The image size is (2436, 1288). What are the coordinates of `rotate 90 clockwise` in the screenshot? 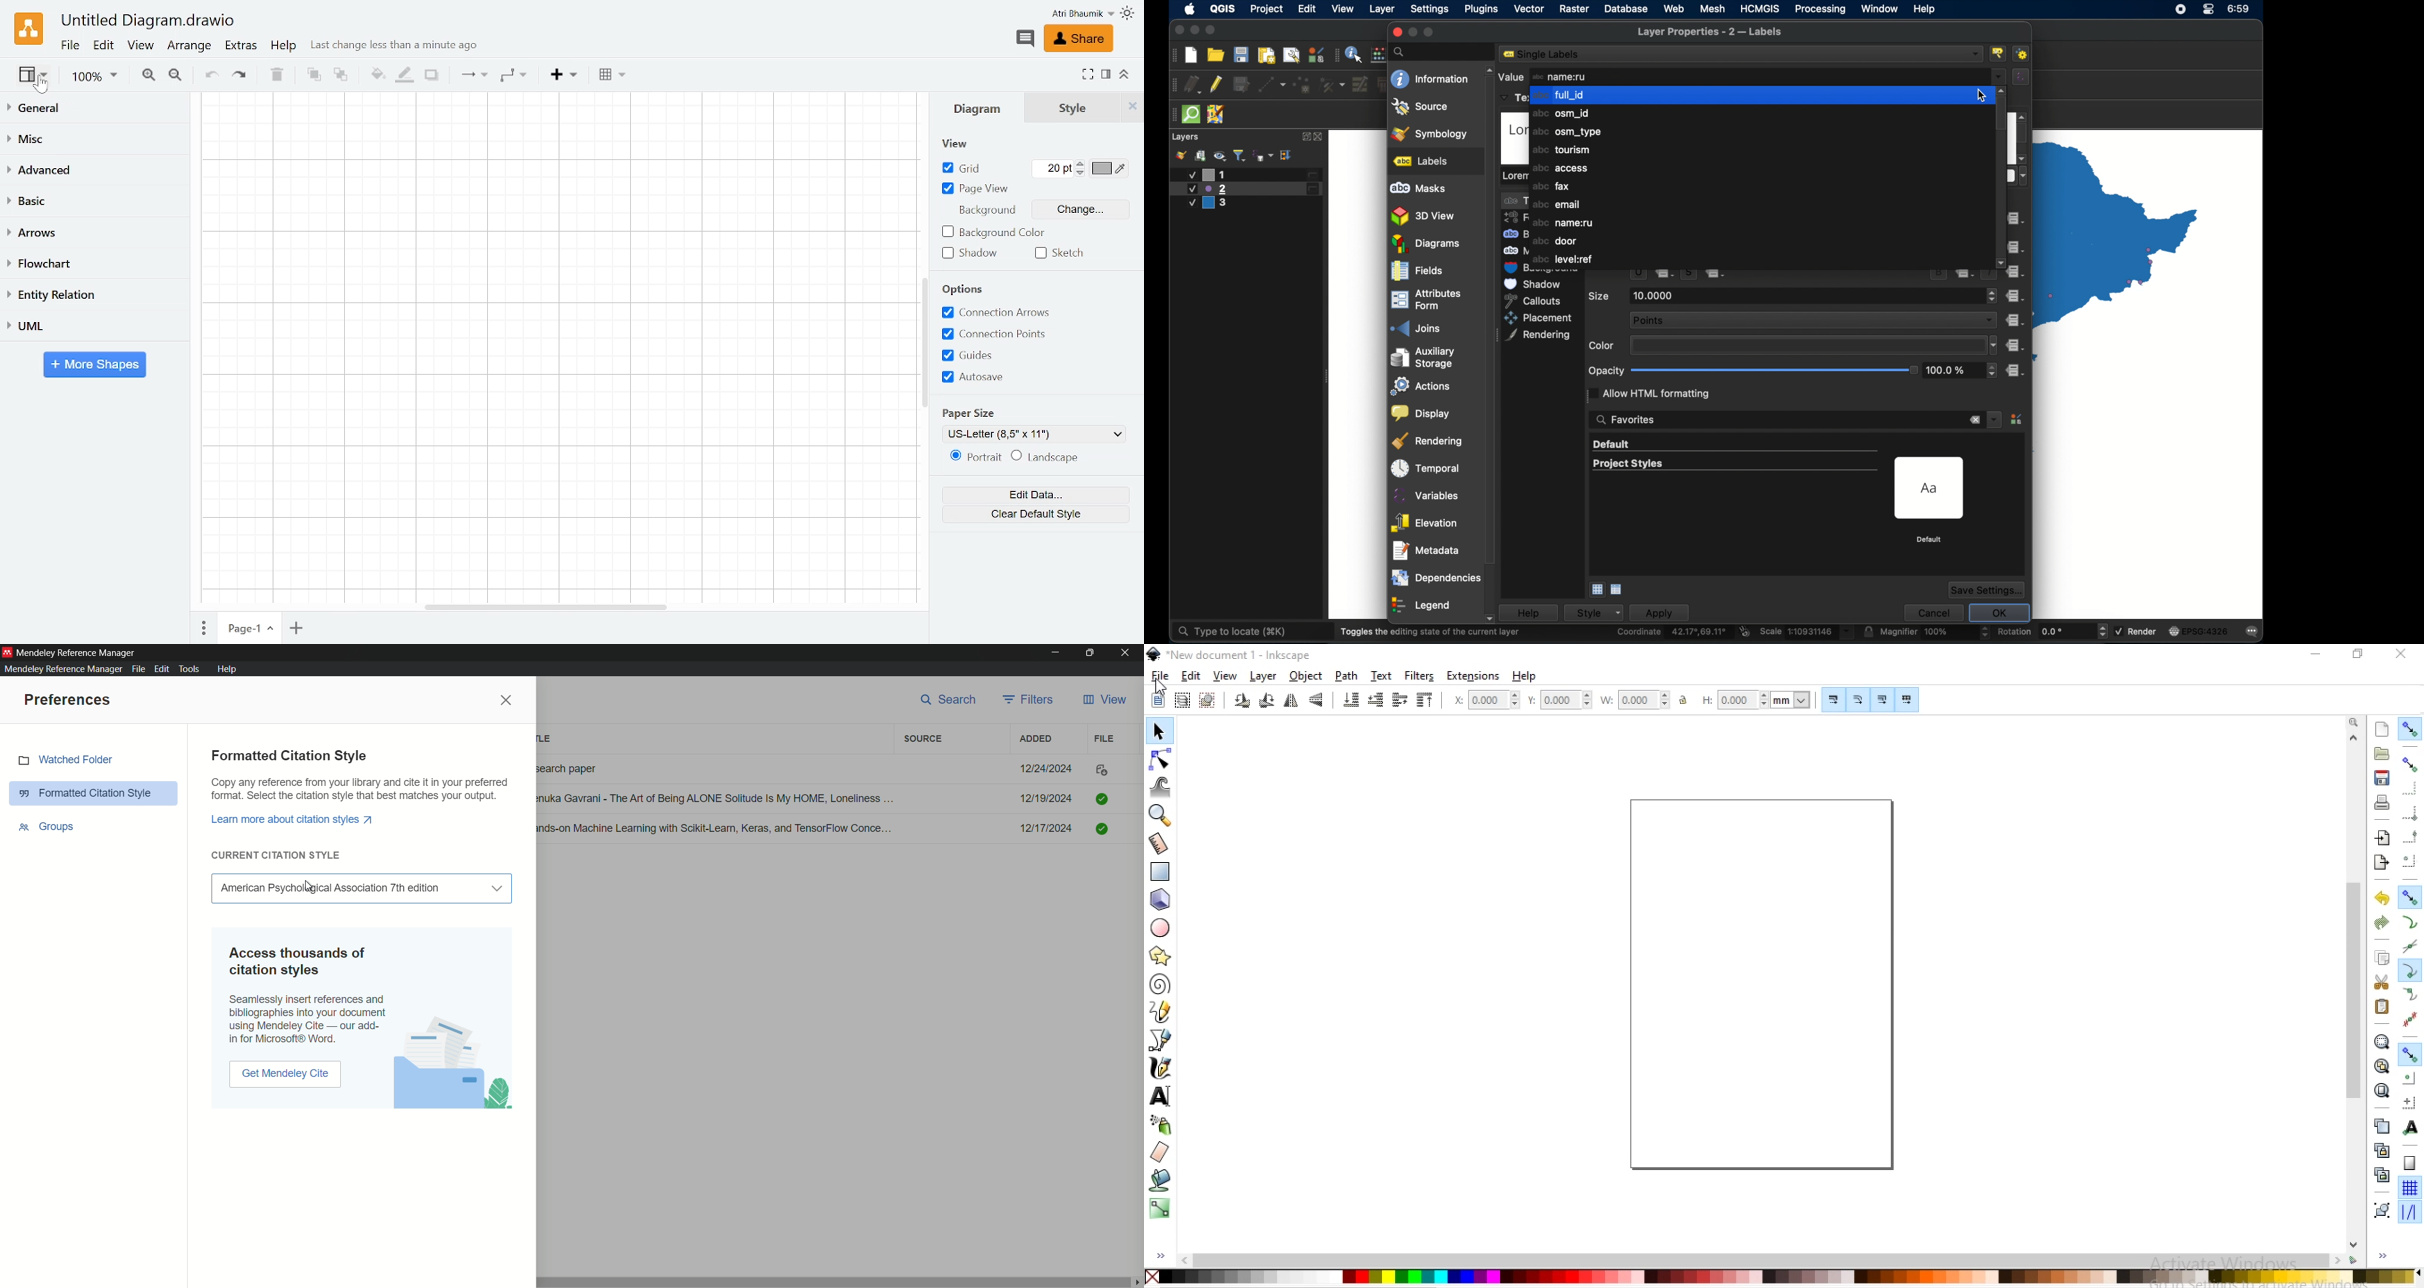 It's located at (1265, 702).